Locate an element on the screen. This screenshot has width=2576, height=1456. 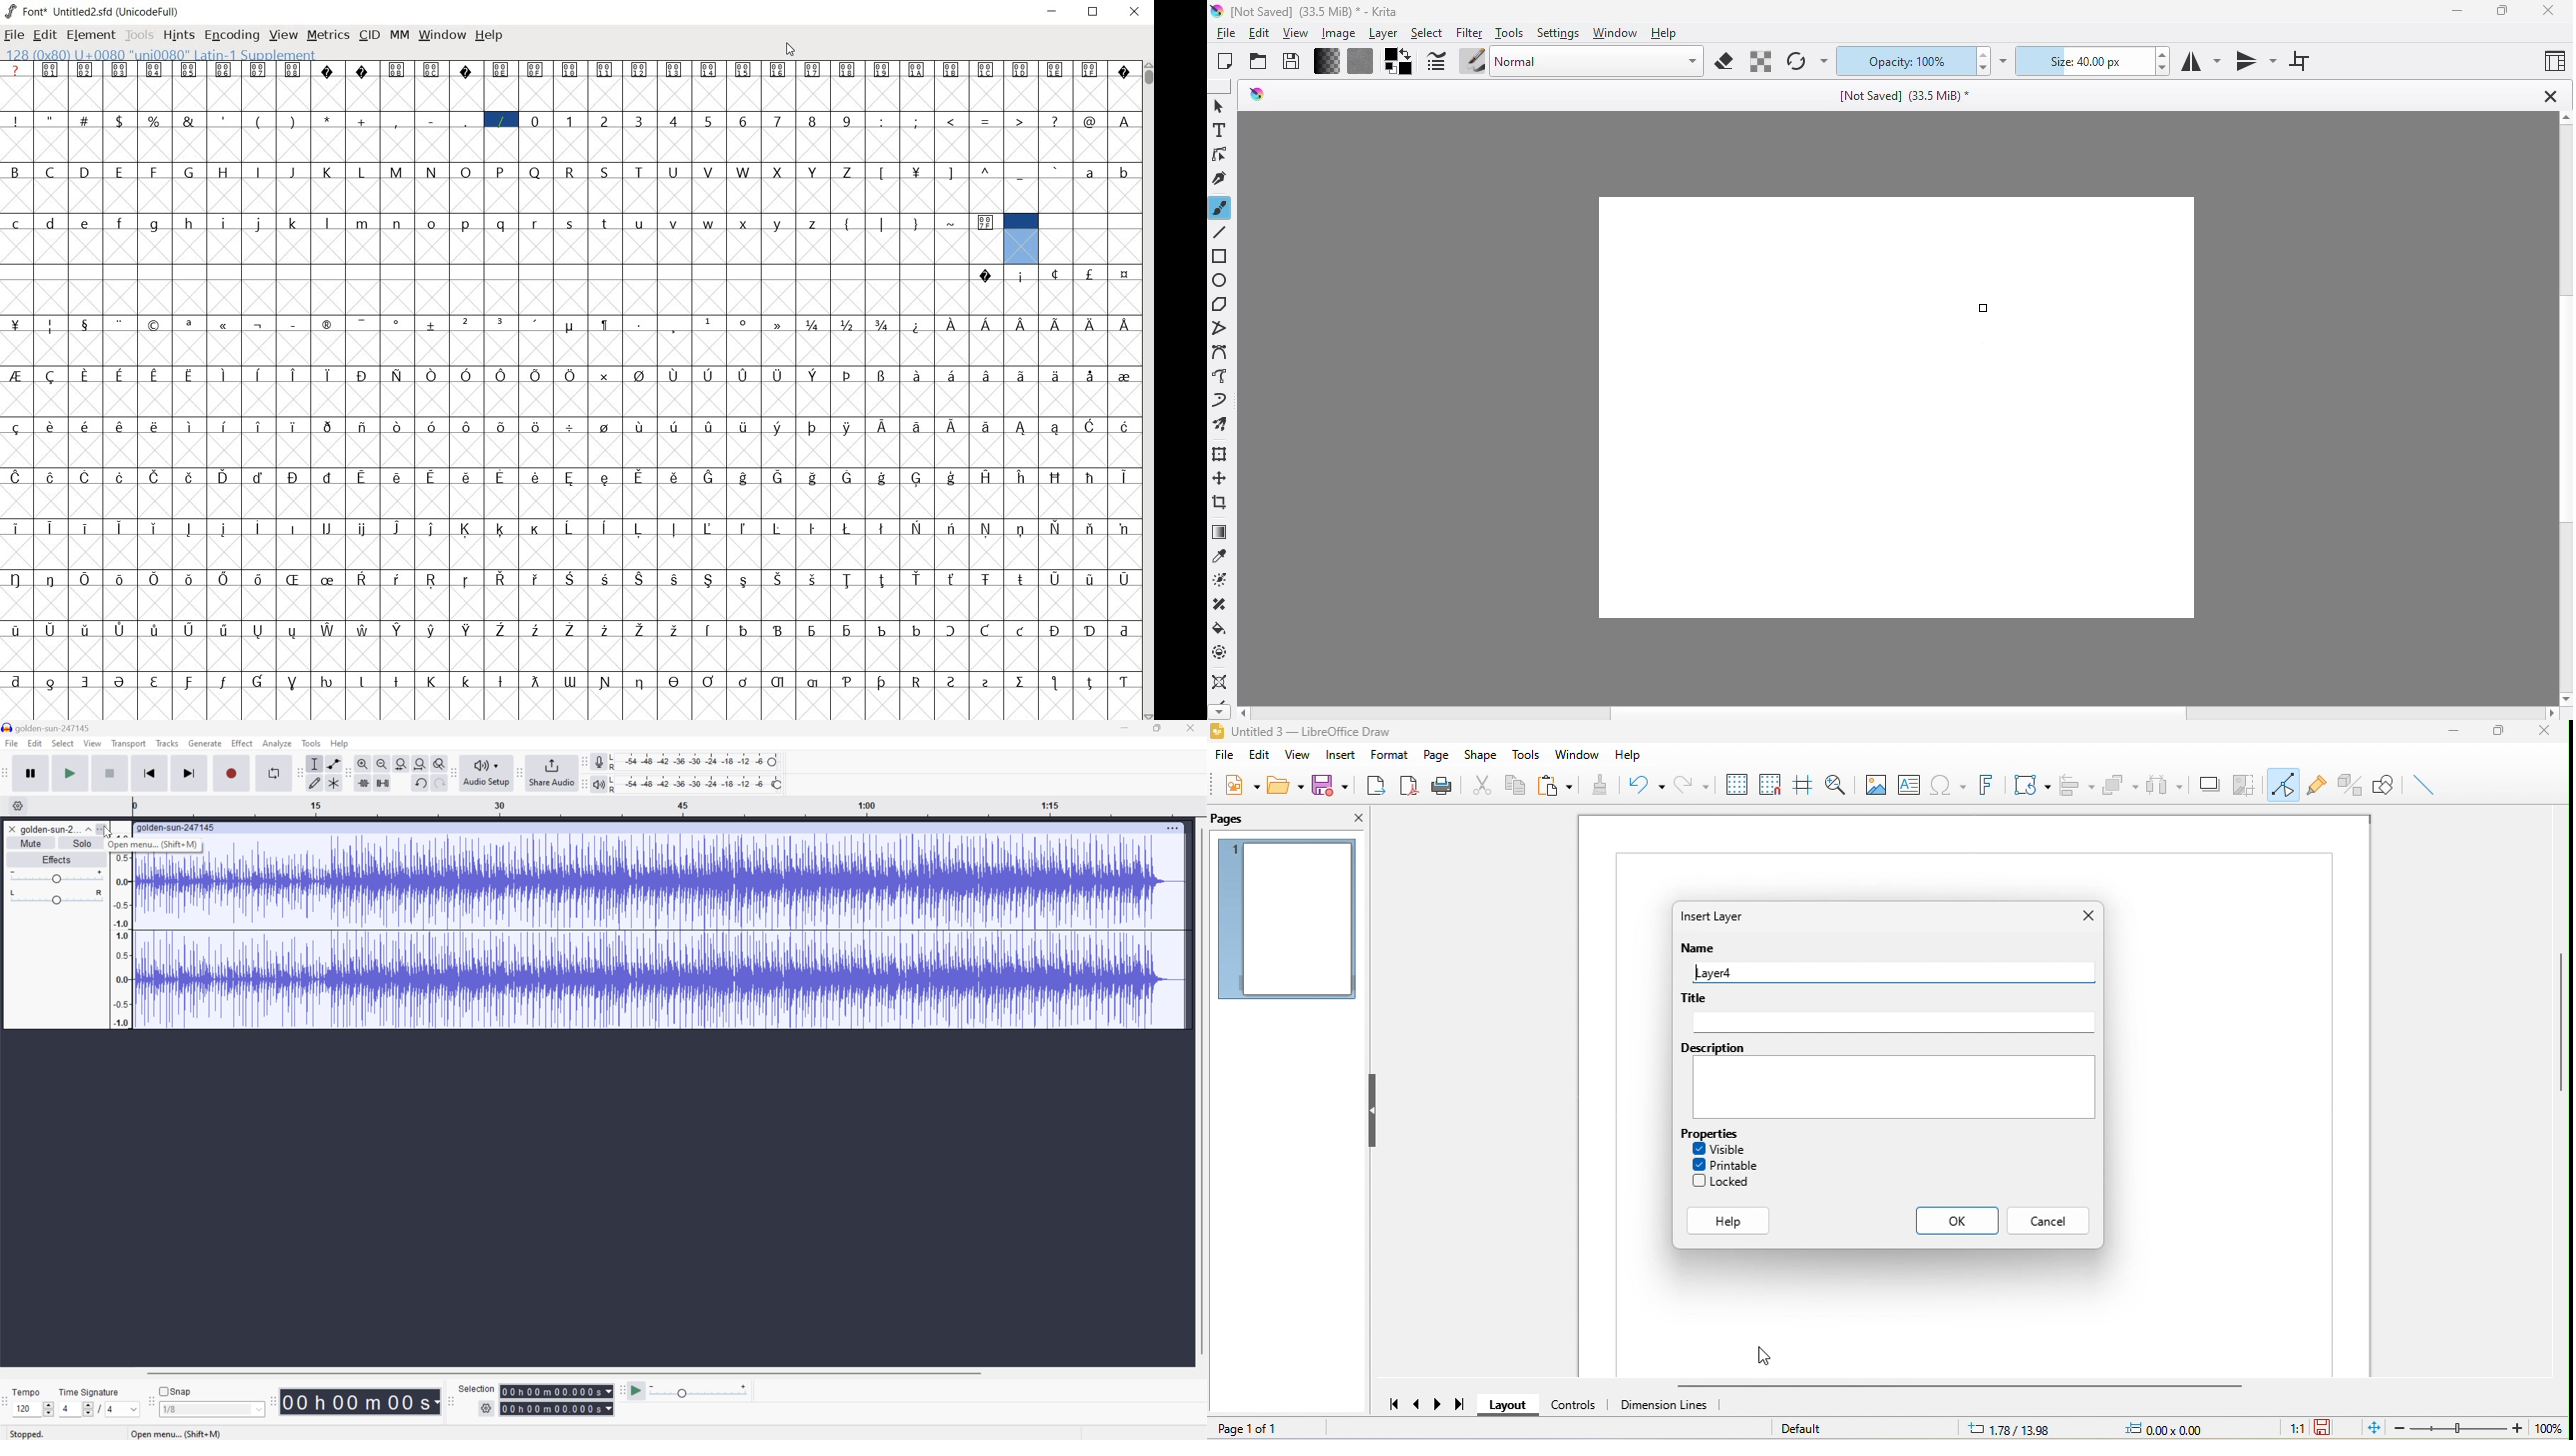
Scroll down is located at coordinates (1219, 711).